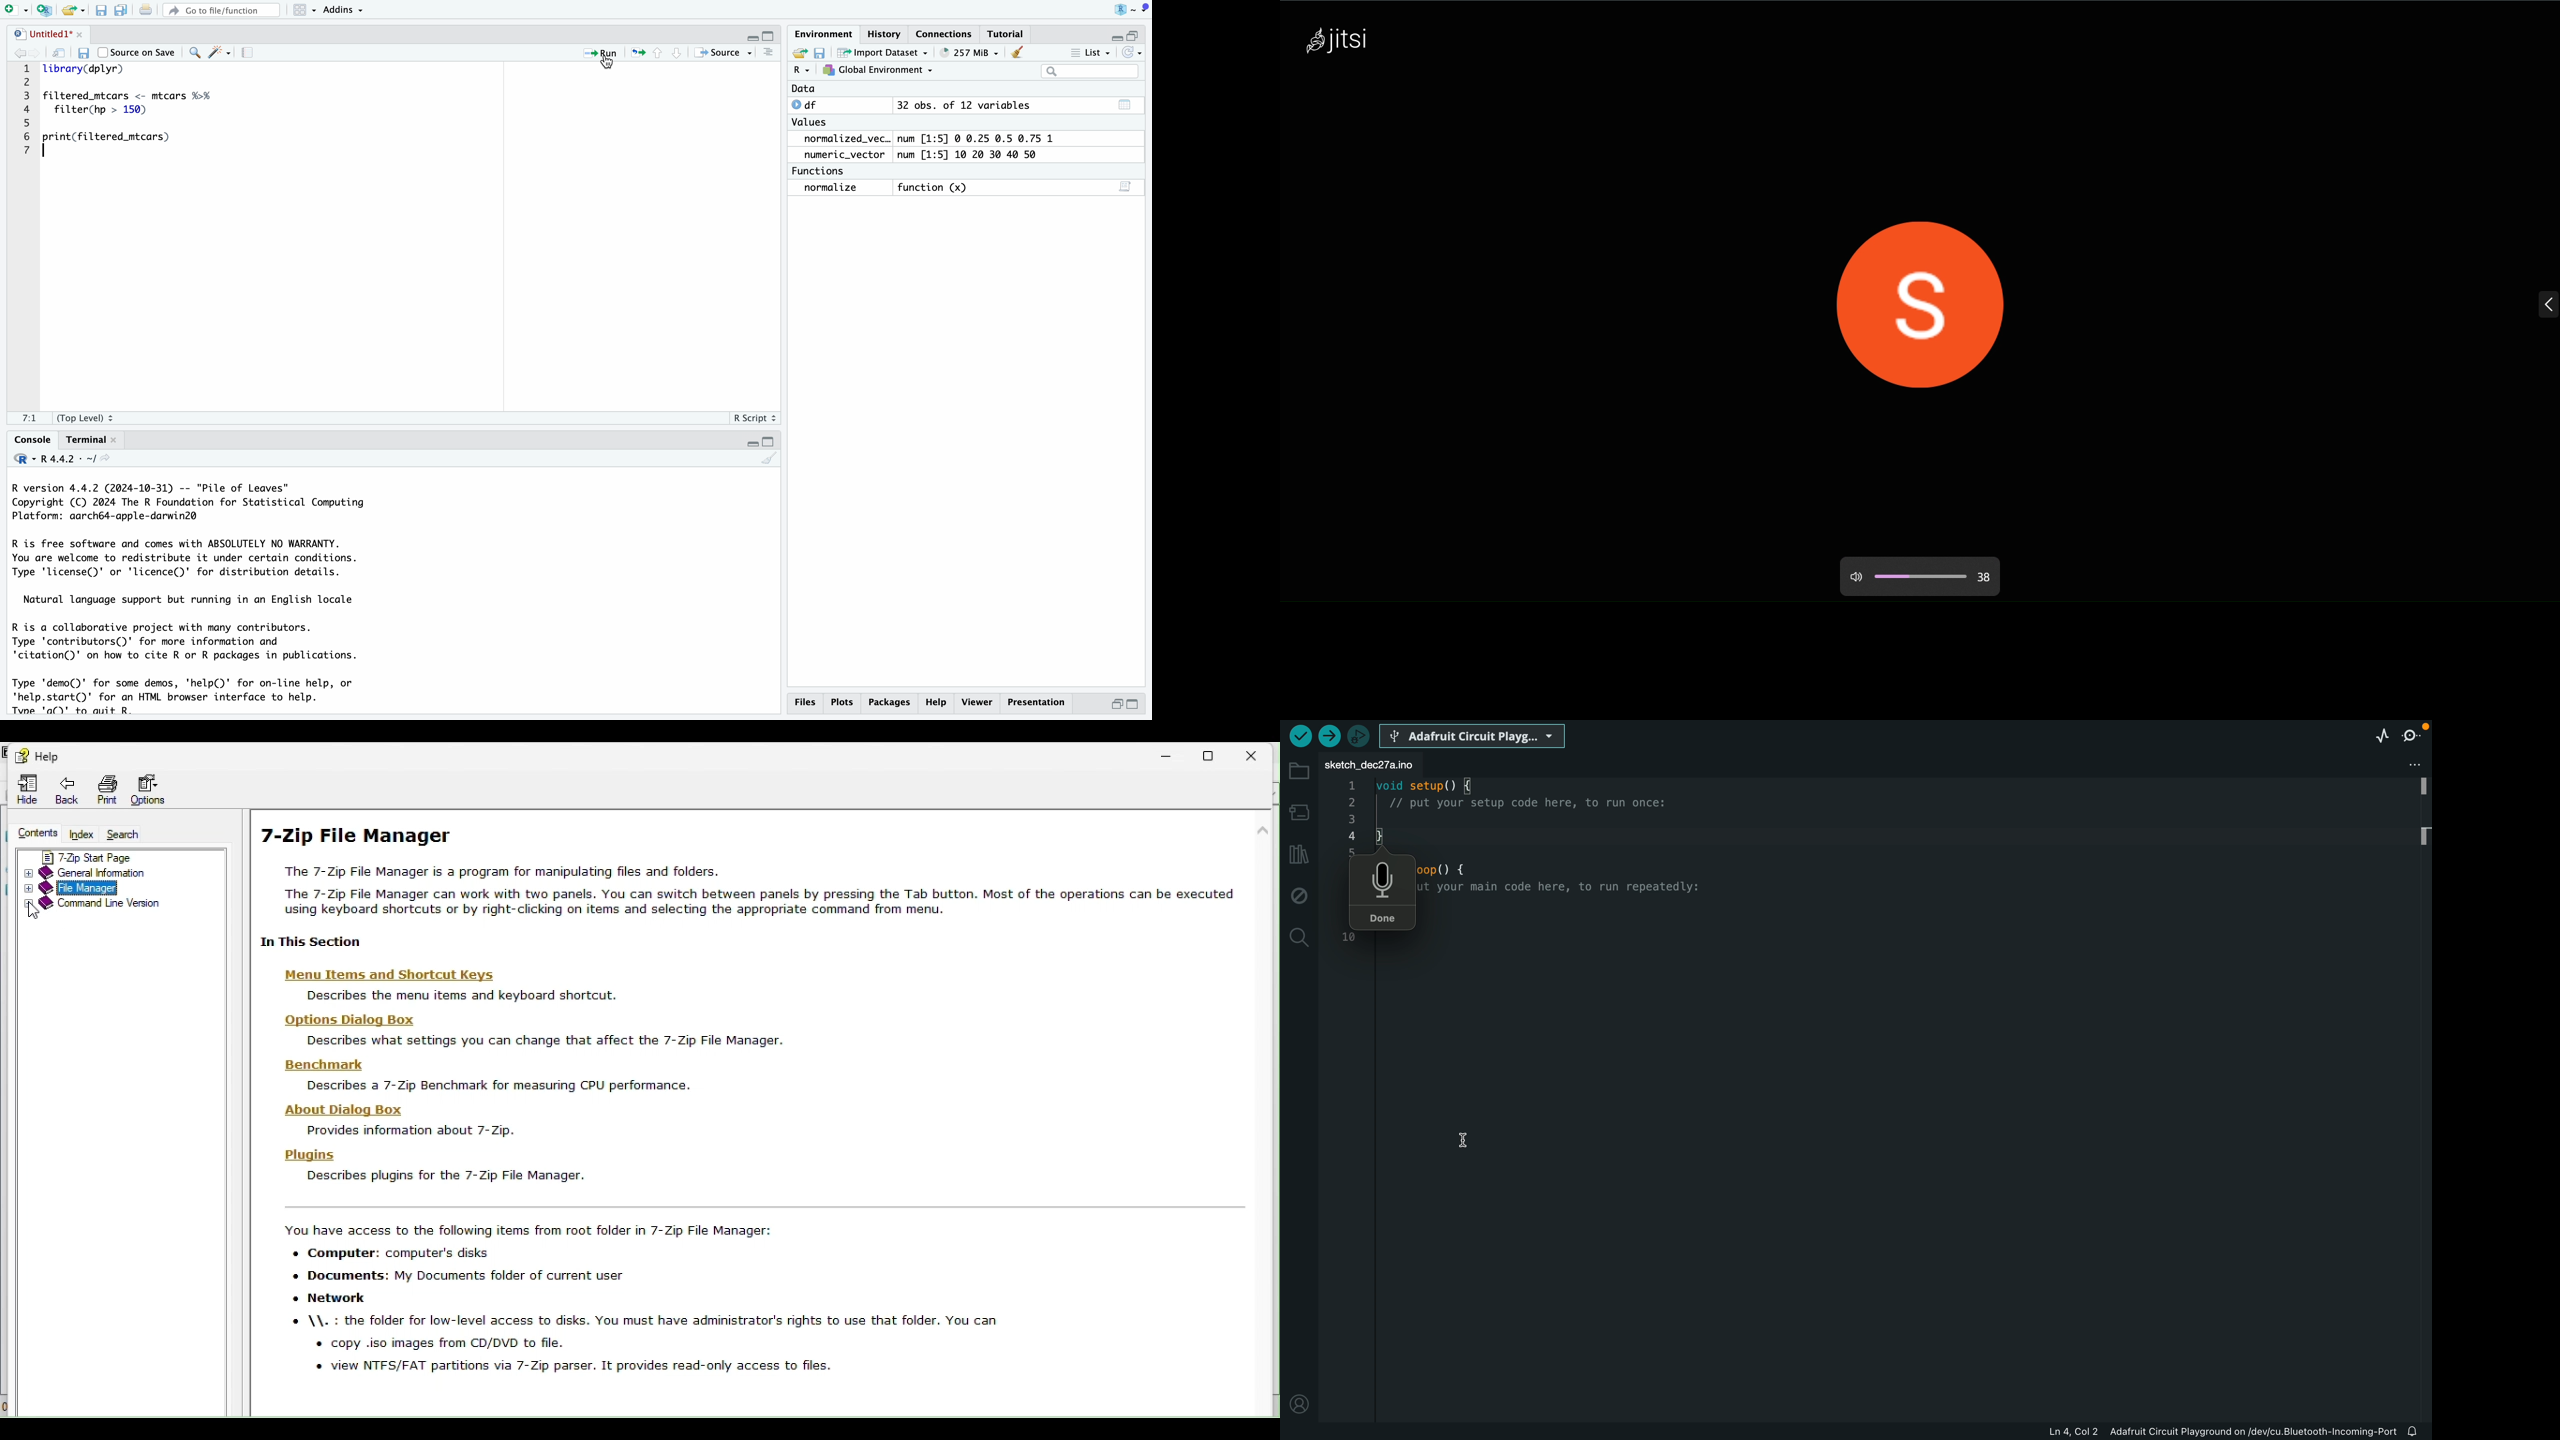 The image size is (2576, 1456). Describe the element at coordinates (1115, 38) in the screenshot. I see `minimize` at that location.